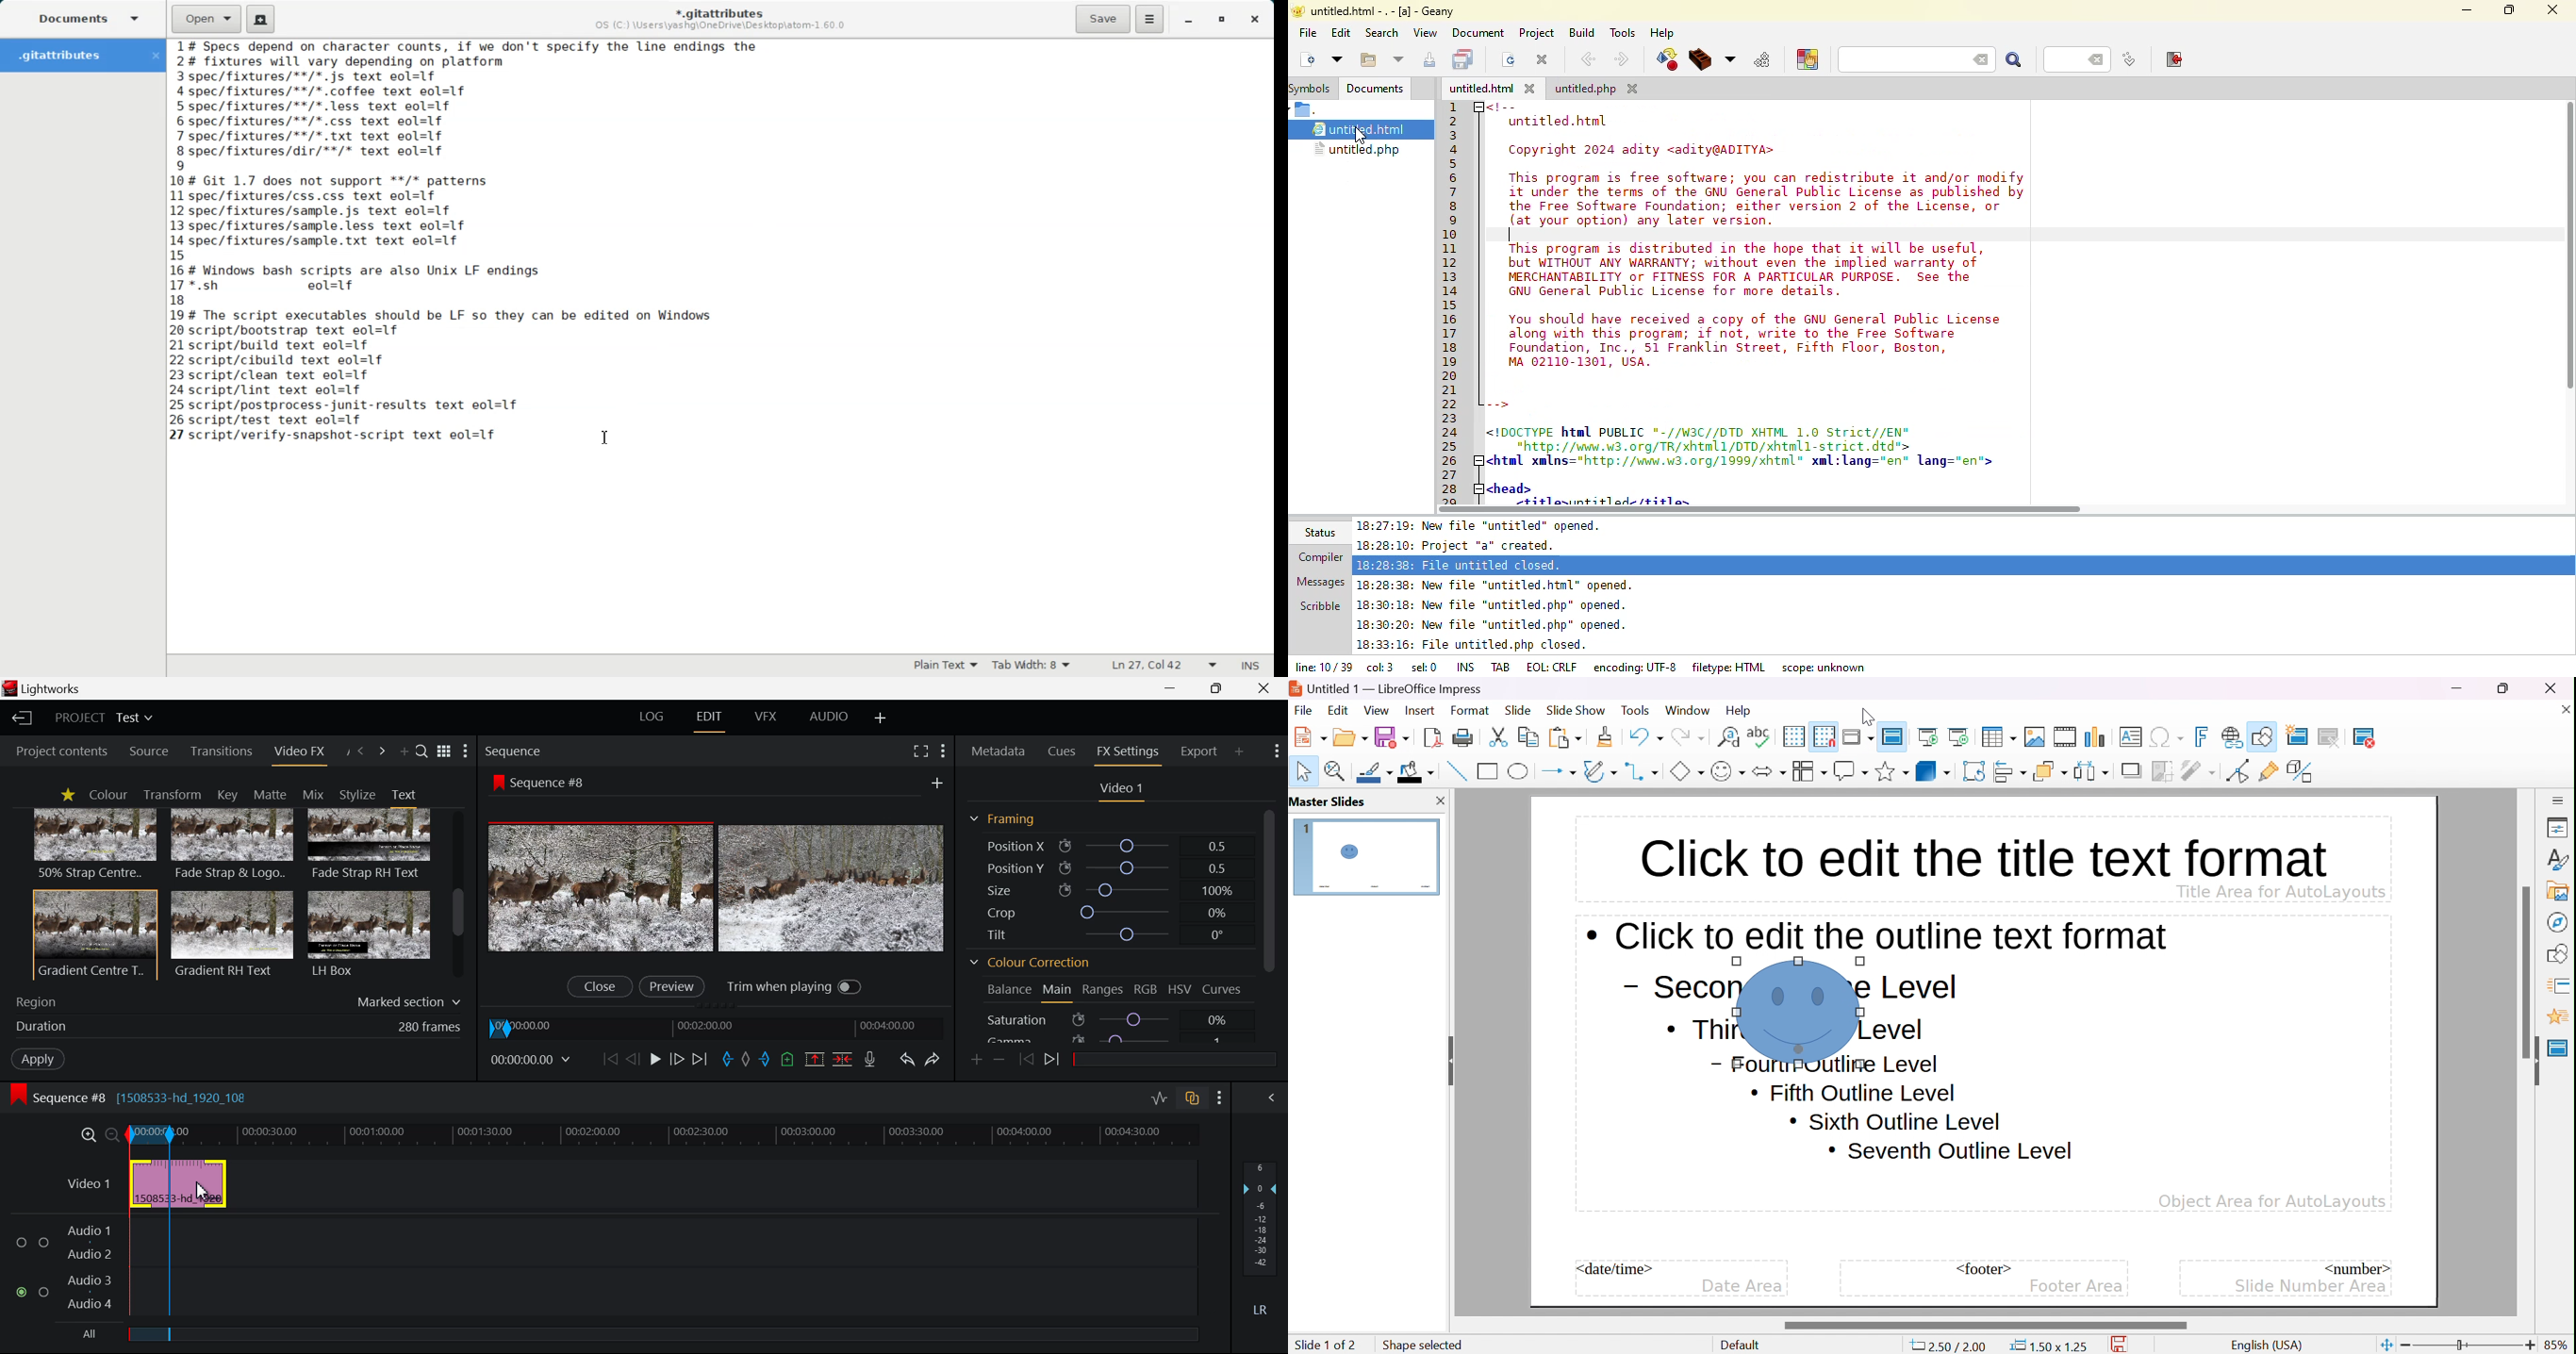 The image size is (2576, 1372). What do you see at coordinates (1867, 714) in the screenshot?
I see `cursor` at bounding box center [1867, 714].